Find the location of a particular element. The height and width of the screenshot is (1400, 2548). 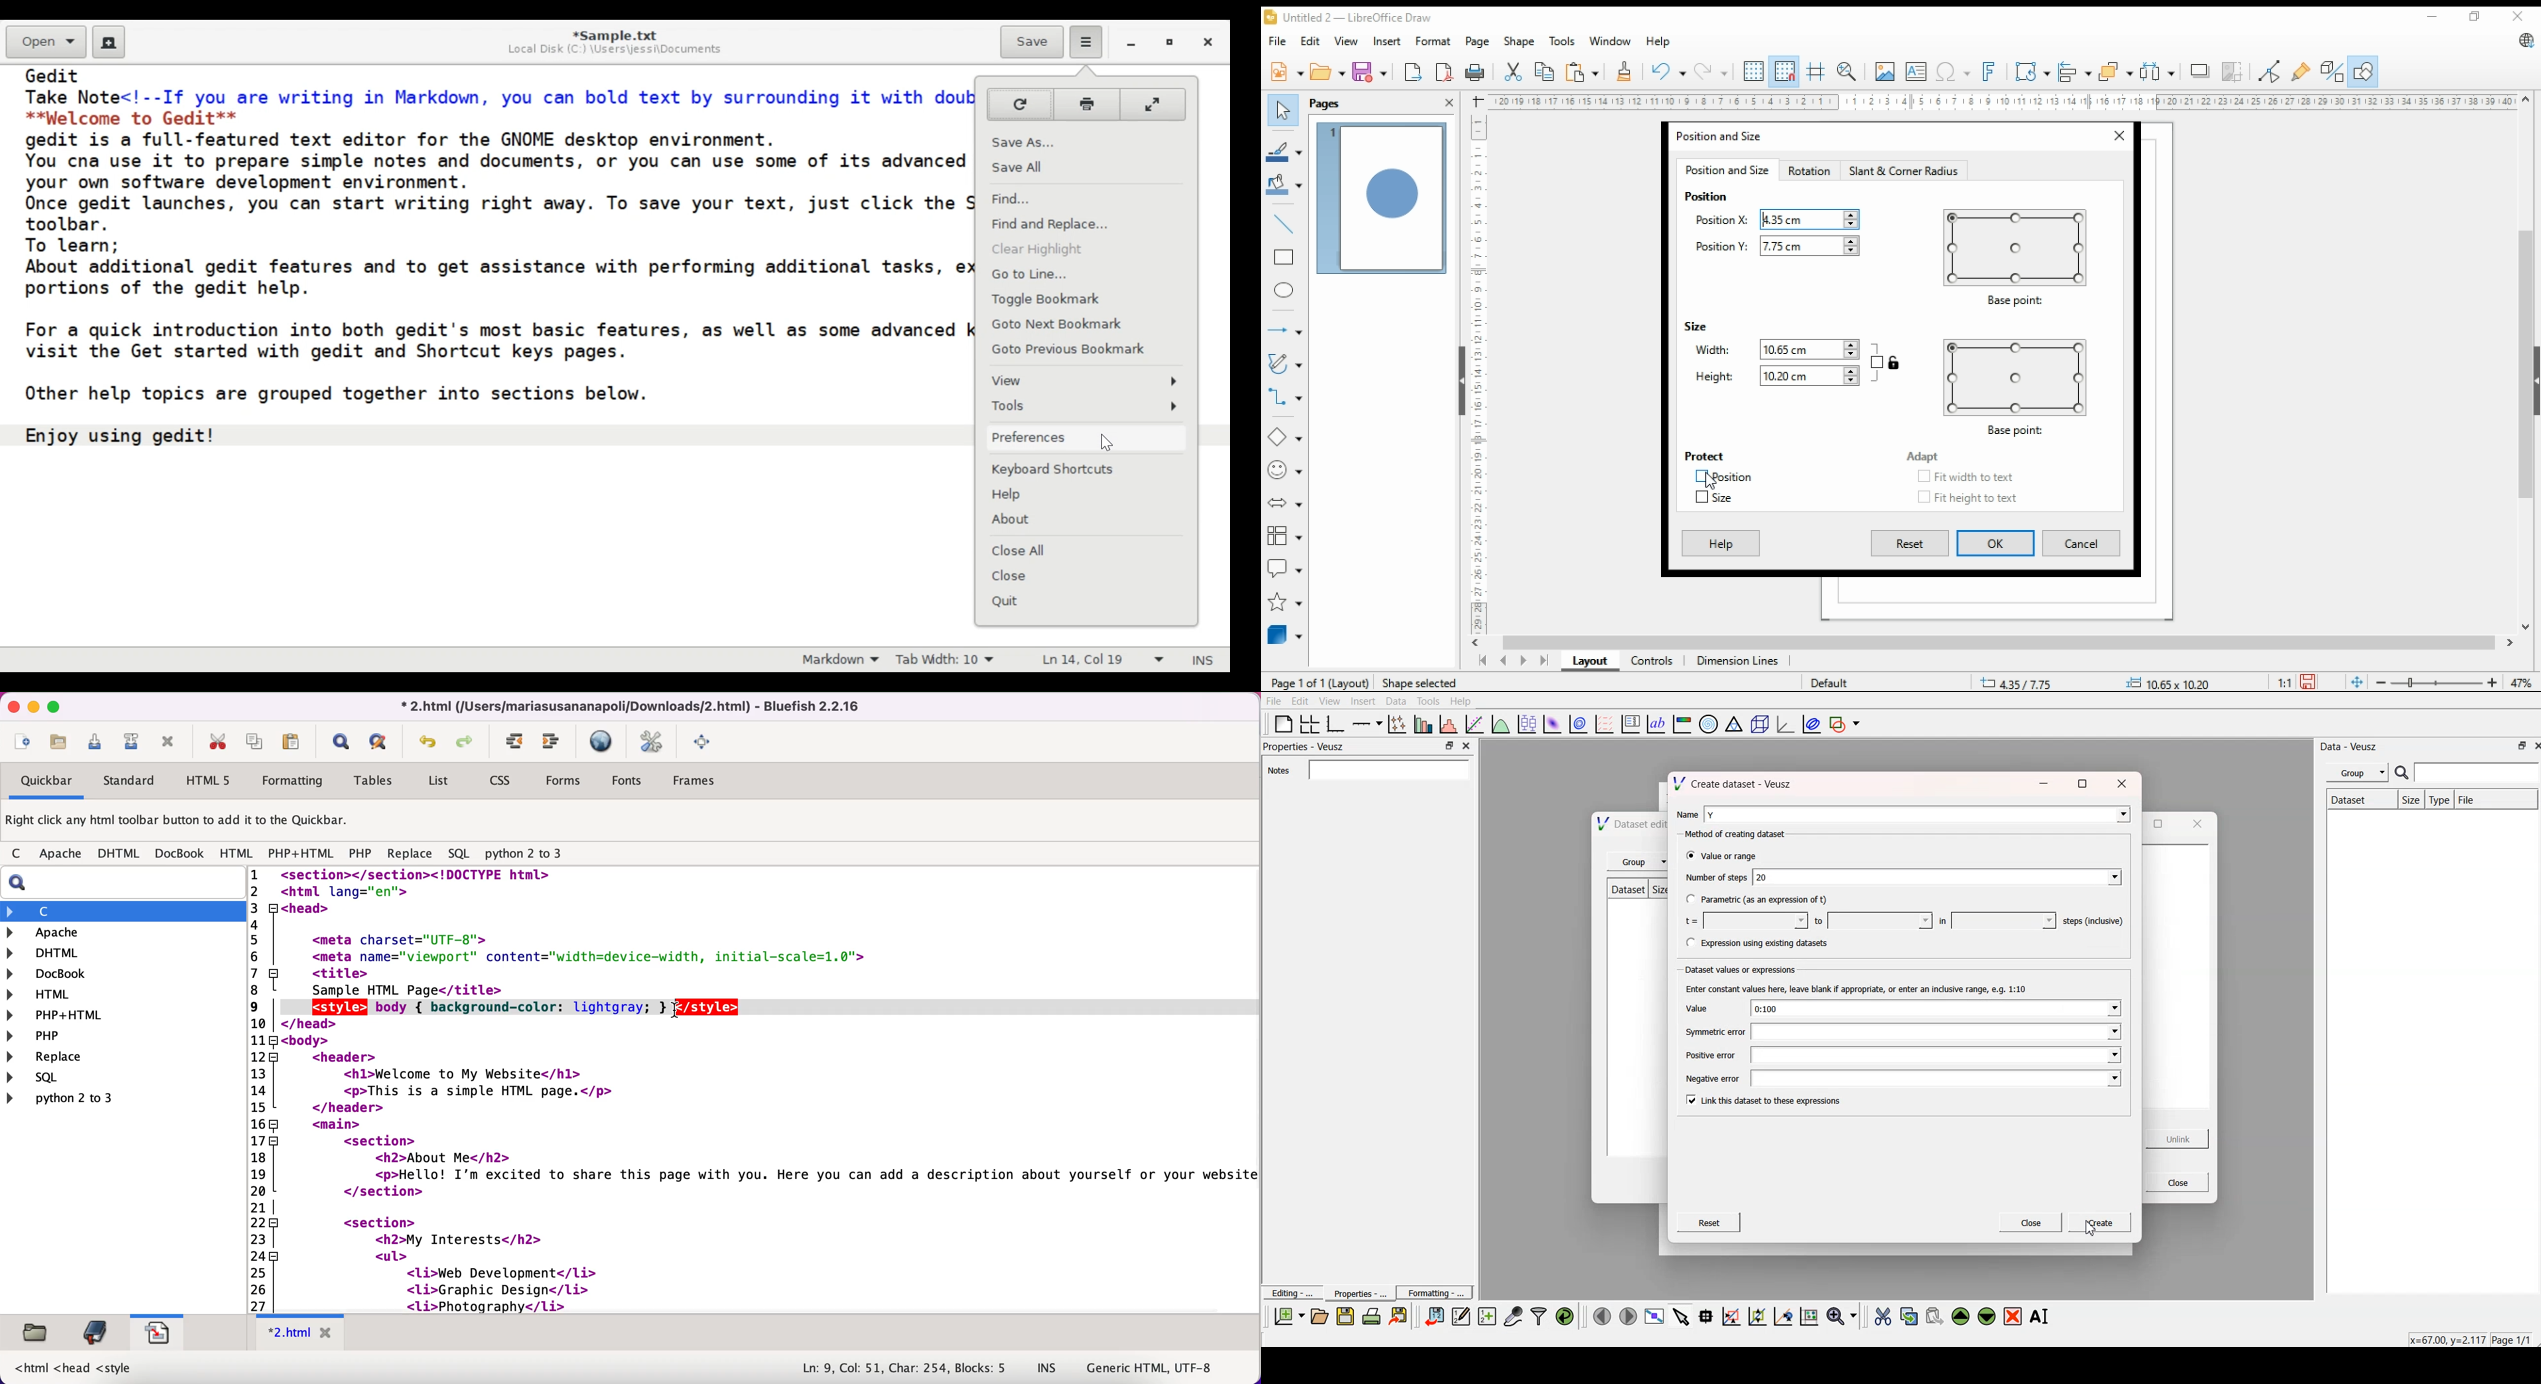

toggle point edit mode is located at coordinates (2268, 70).